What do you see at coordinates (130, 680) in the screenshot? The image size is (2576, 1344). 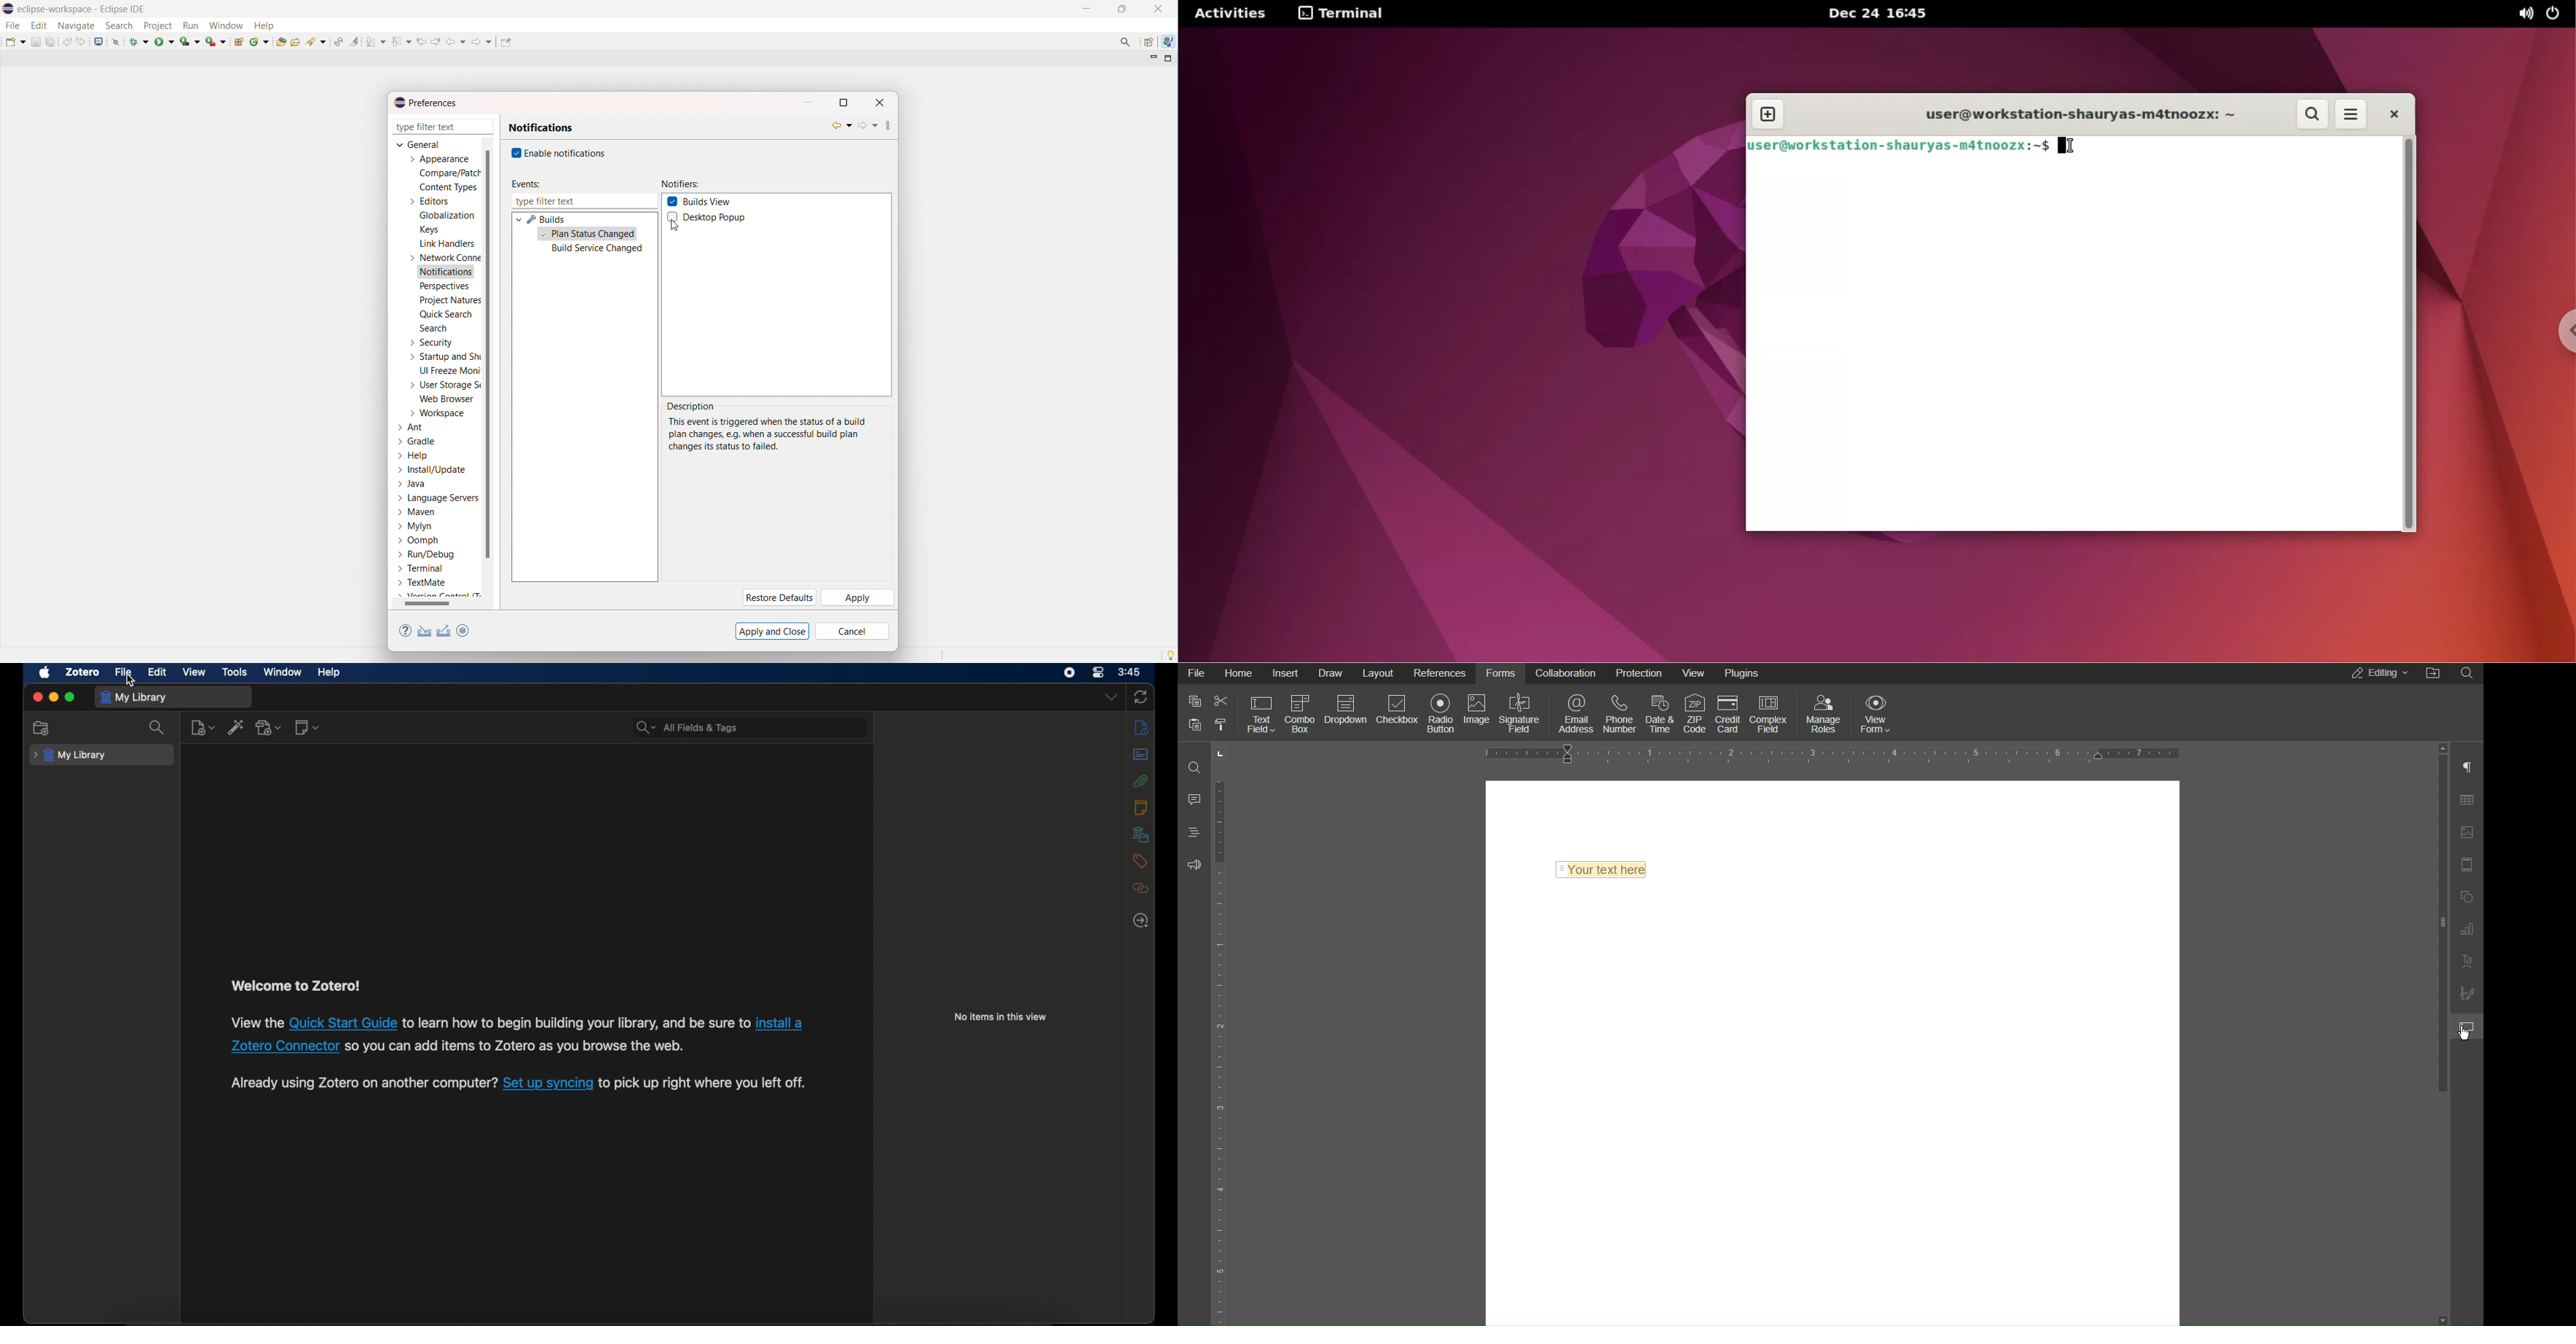 I see `cursor` at bounding box center [130, 680].